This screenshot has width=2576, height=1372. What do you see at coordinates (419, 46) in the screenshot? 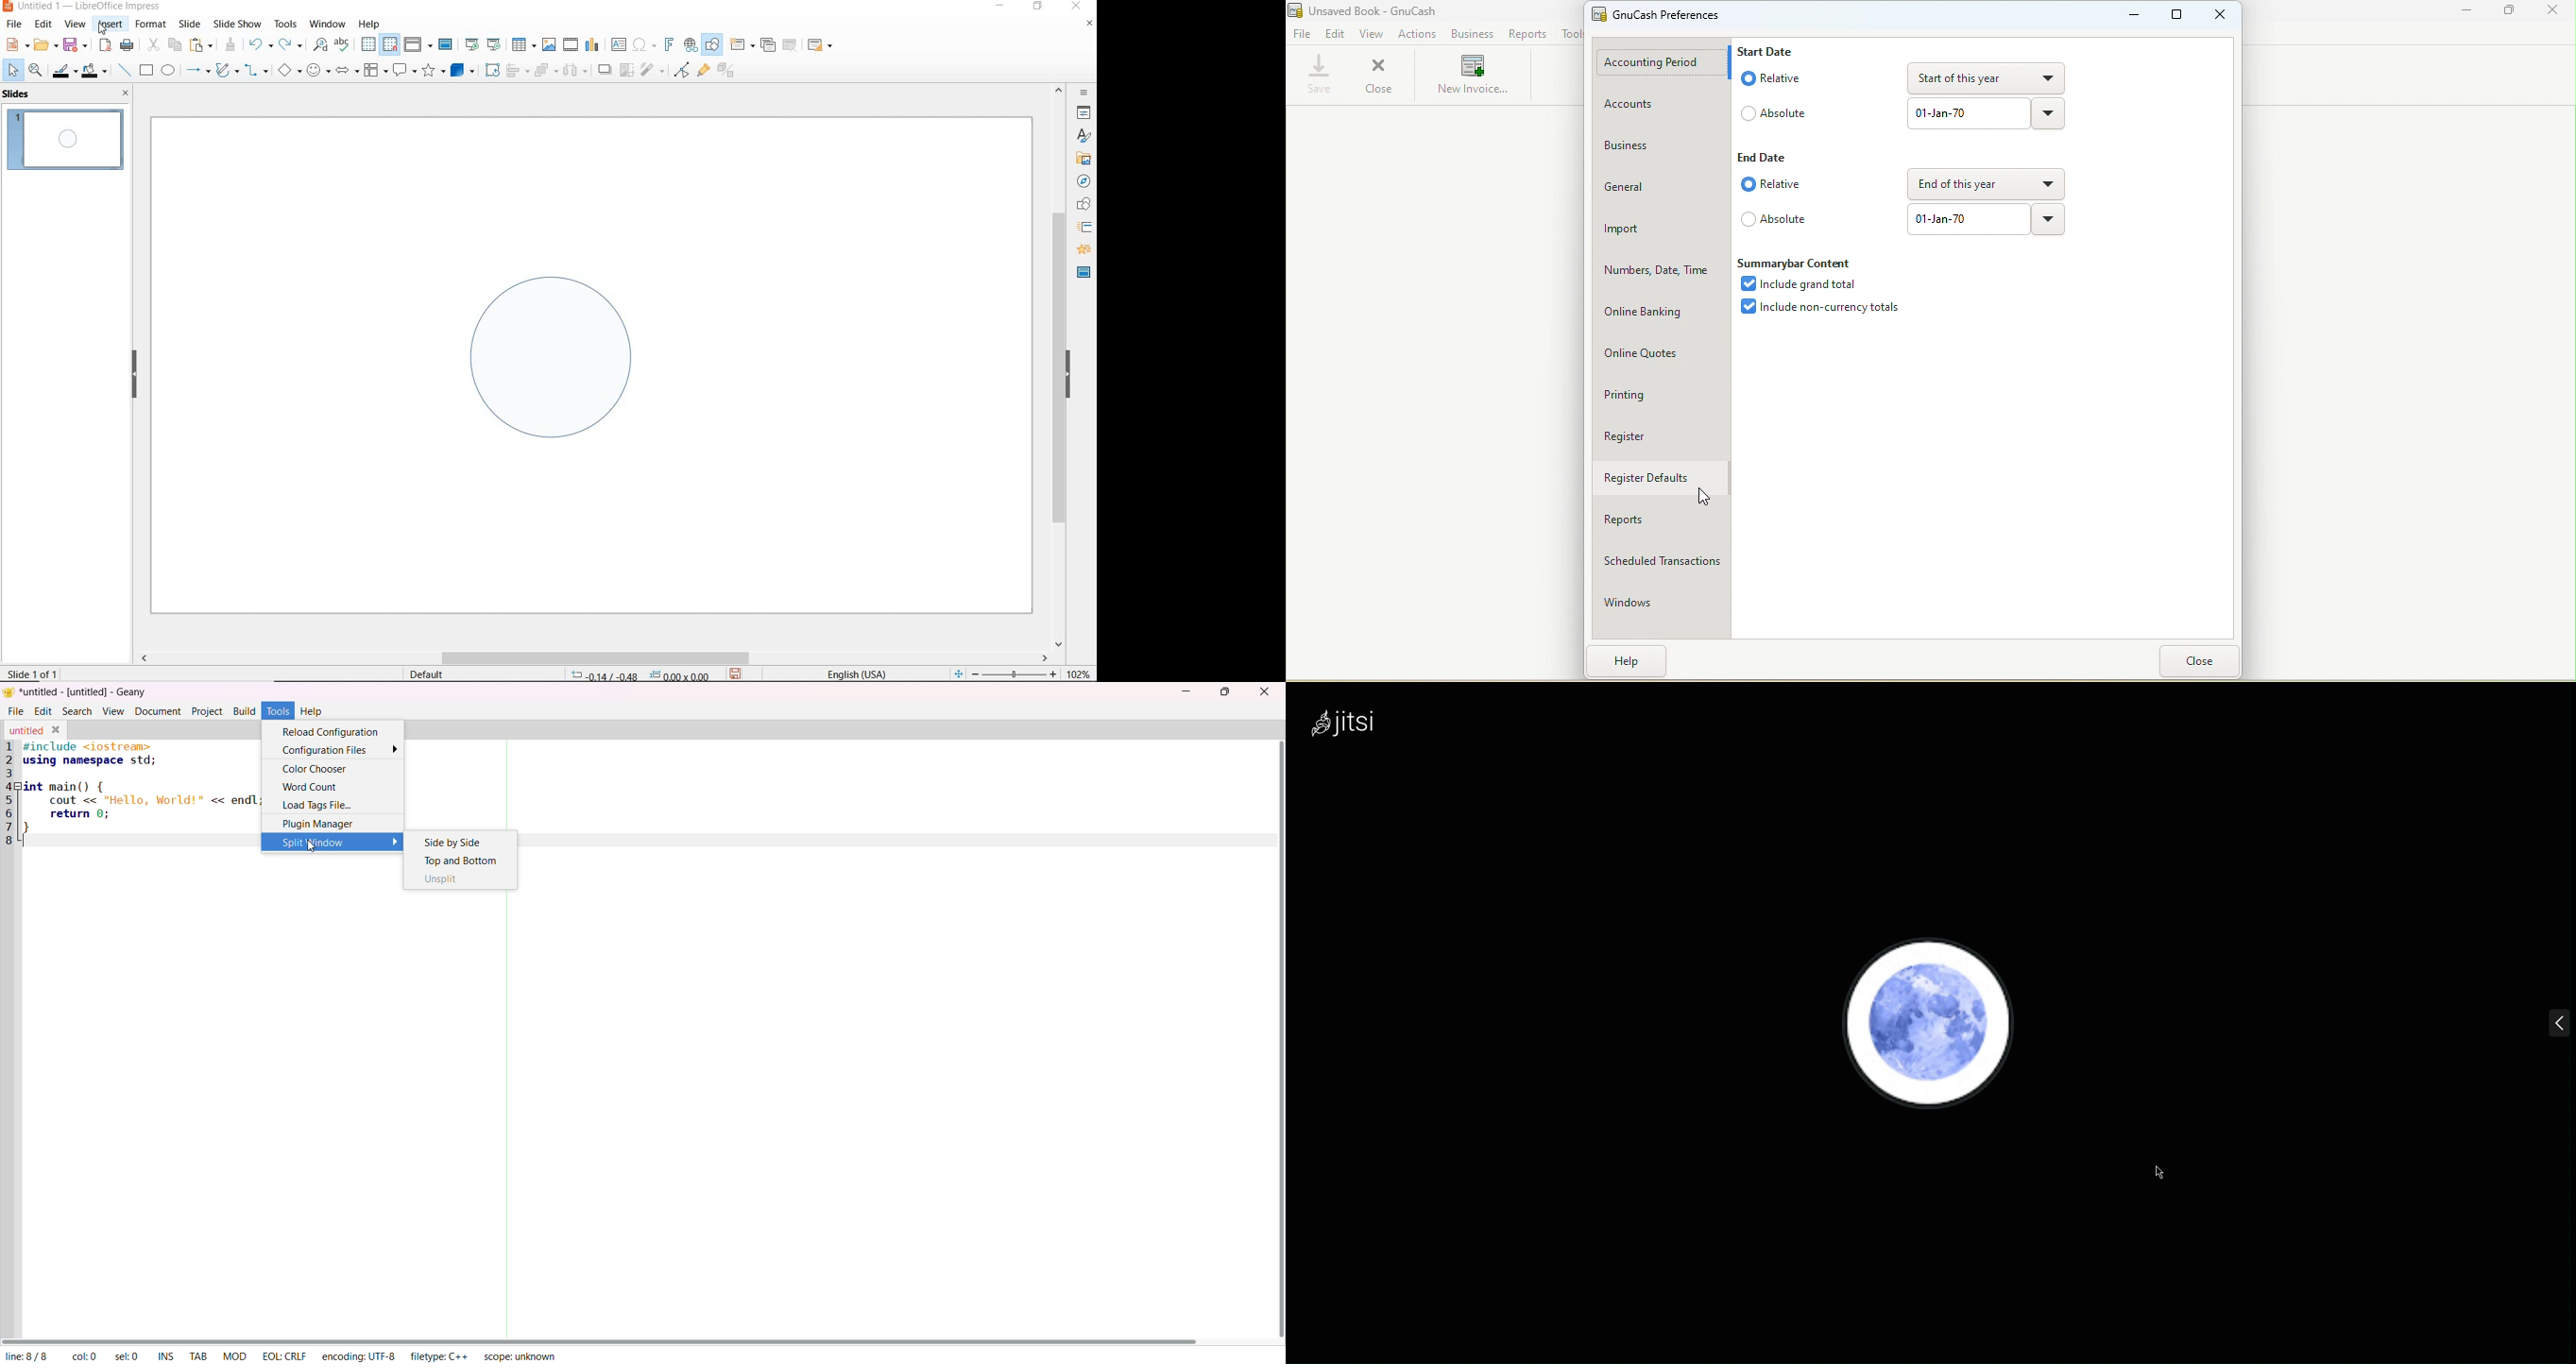
I see `display views` at bounding box center [419, 46].